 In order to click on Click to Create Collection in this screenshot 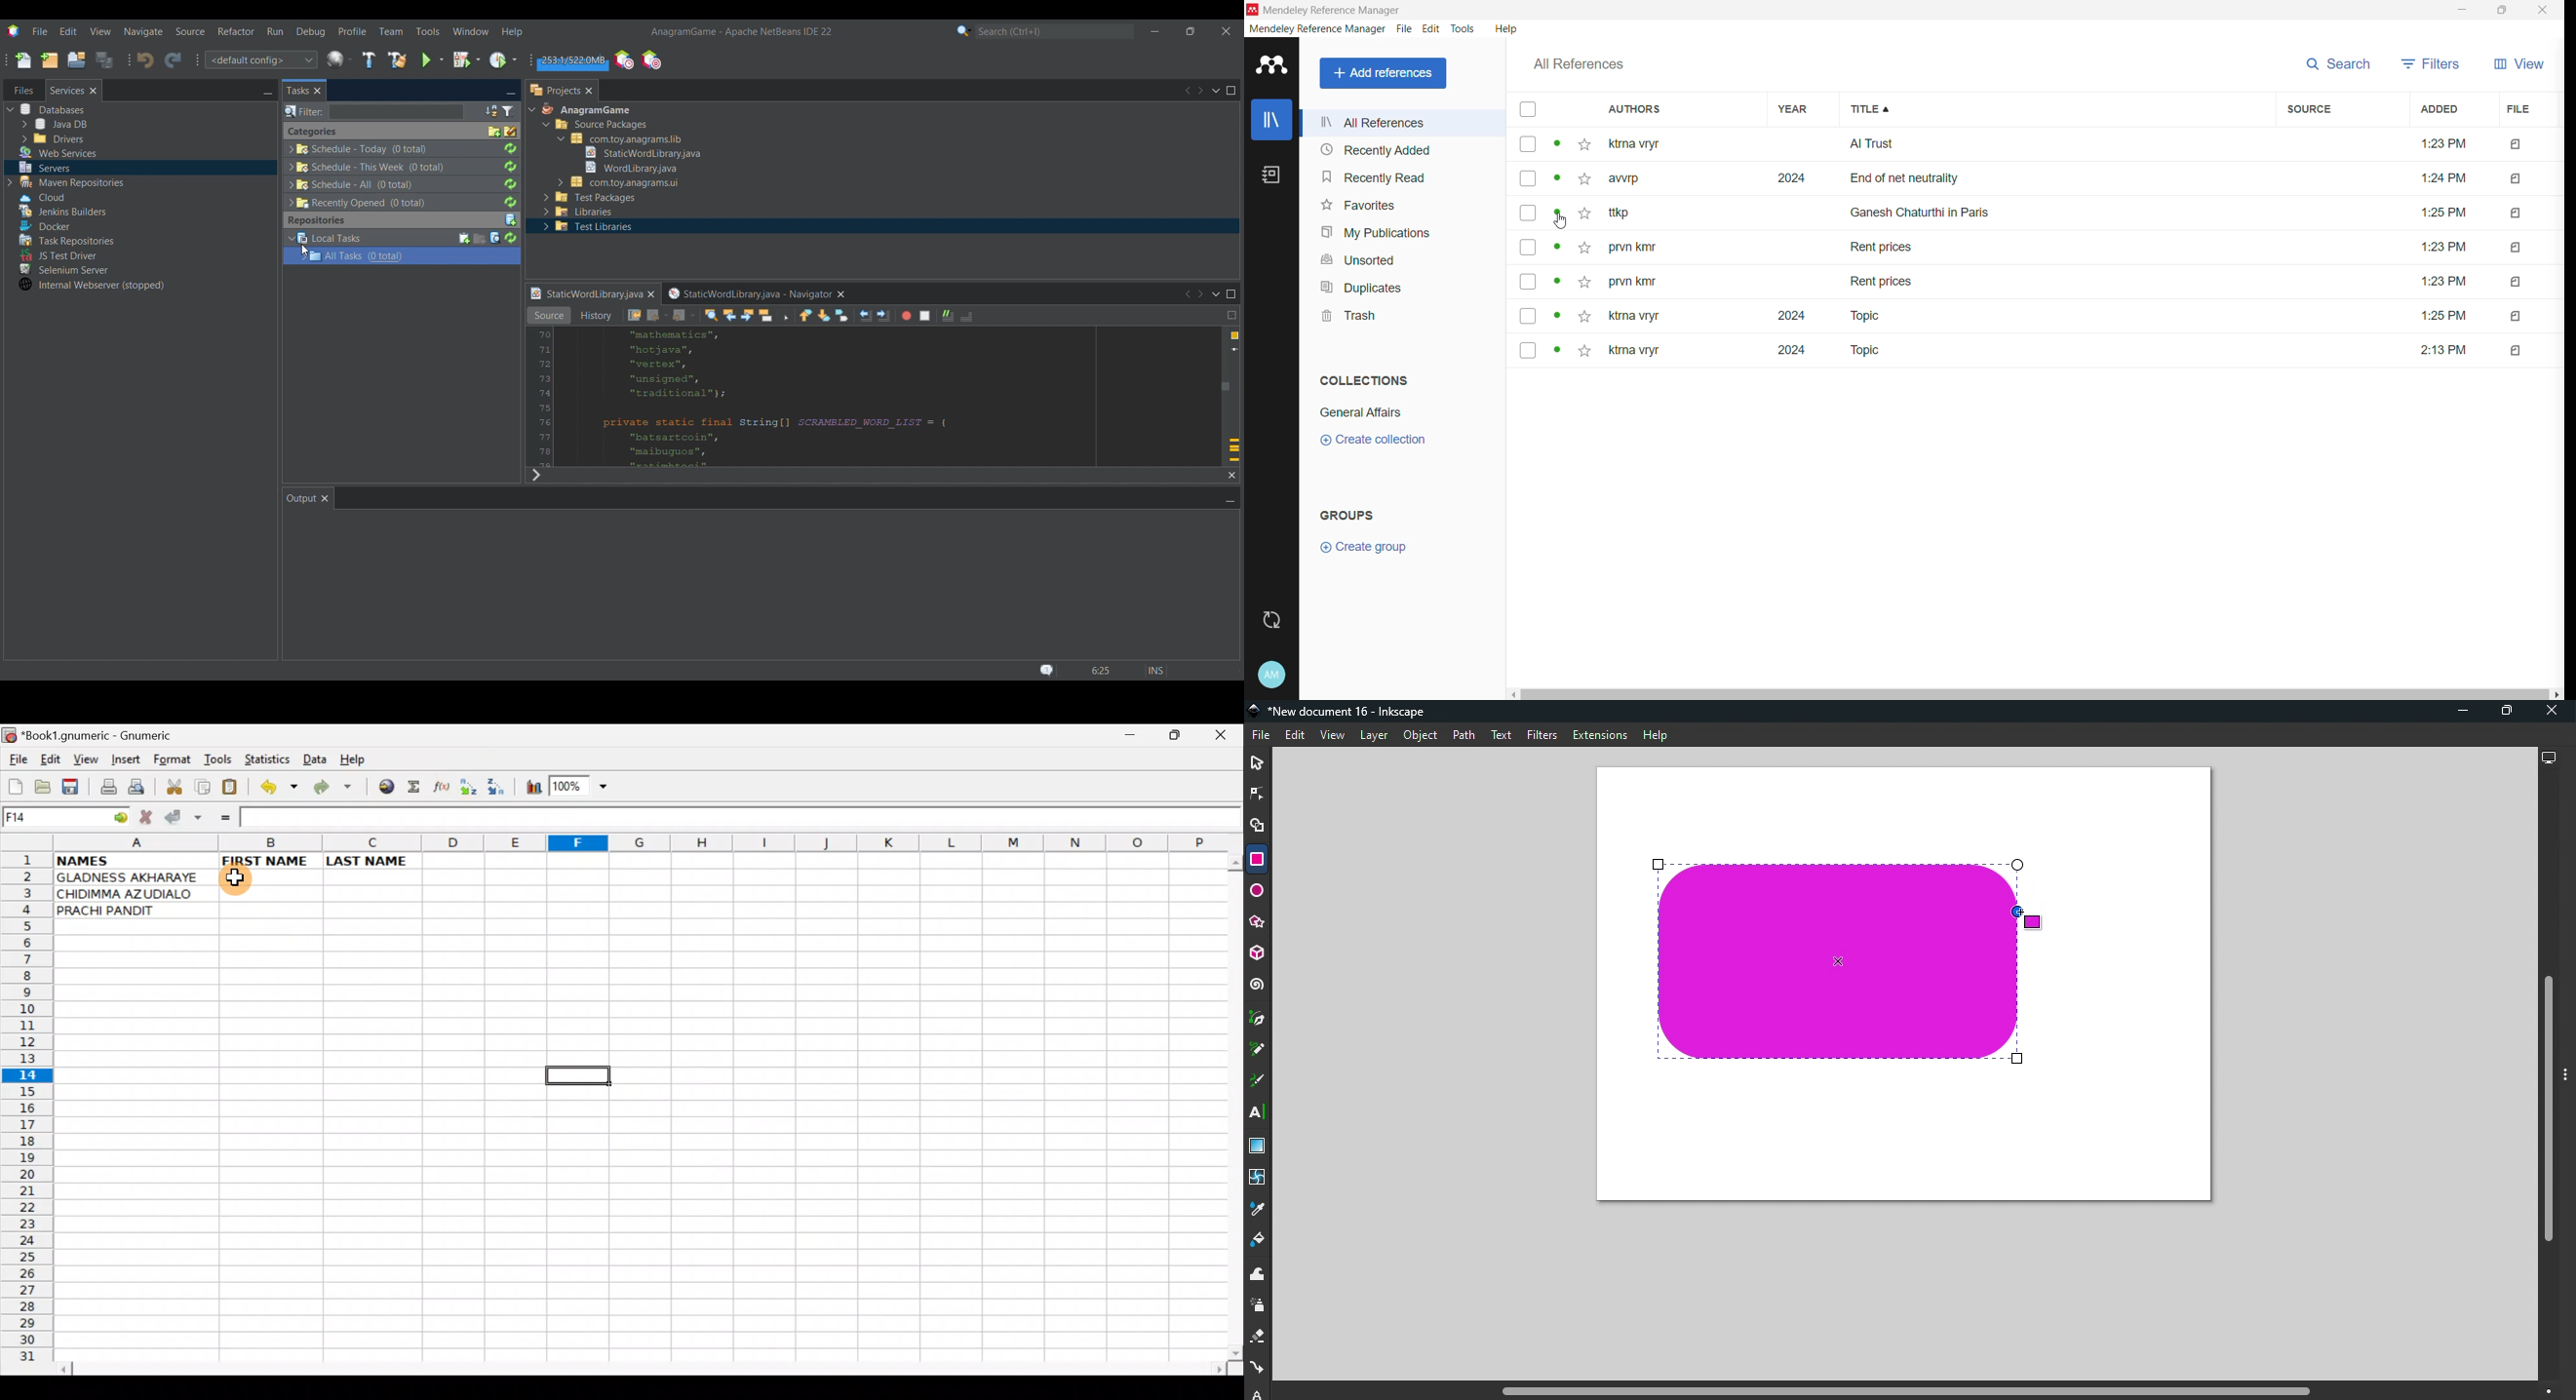, I will do `click(1380, 442)`.